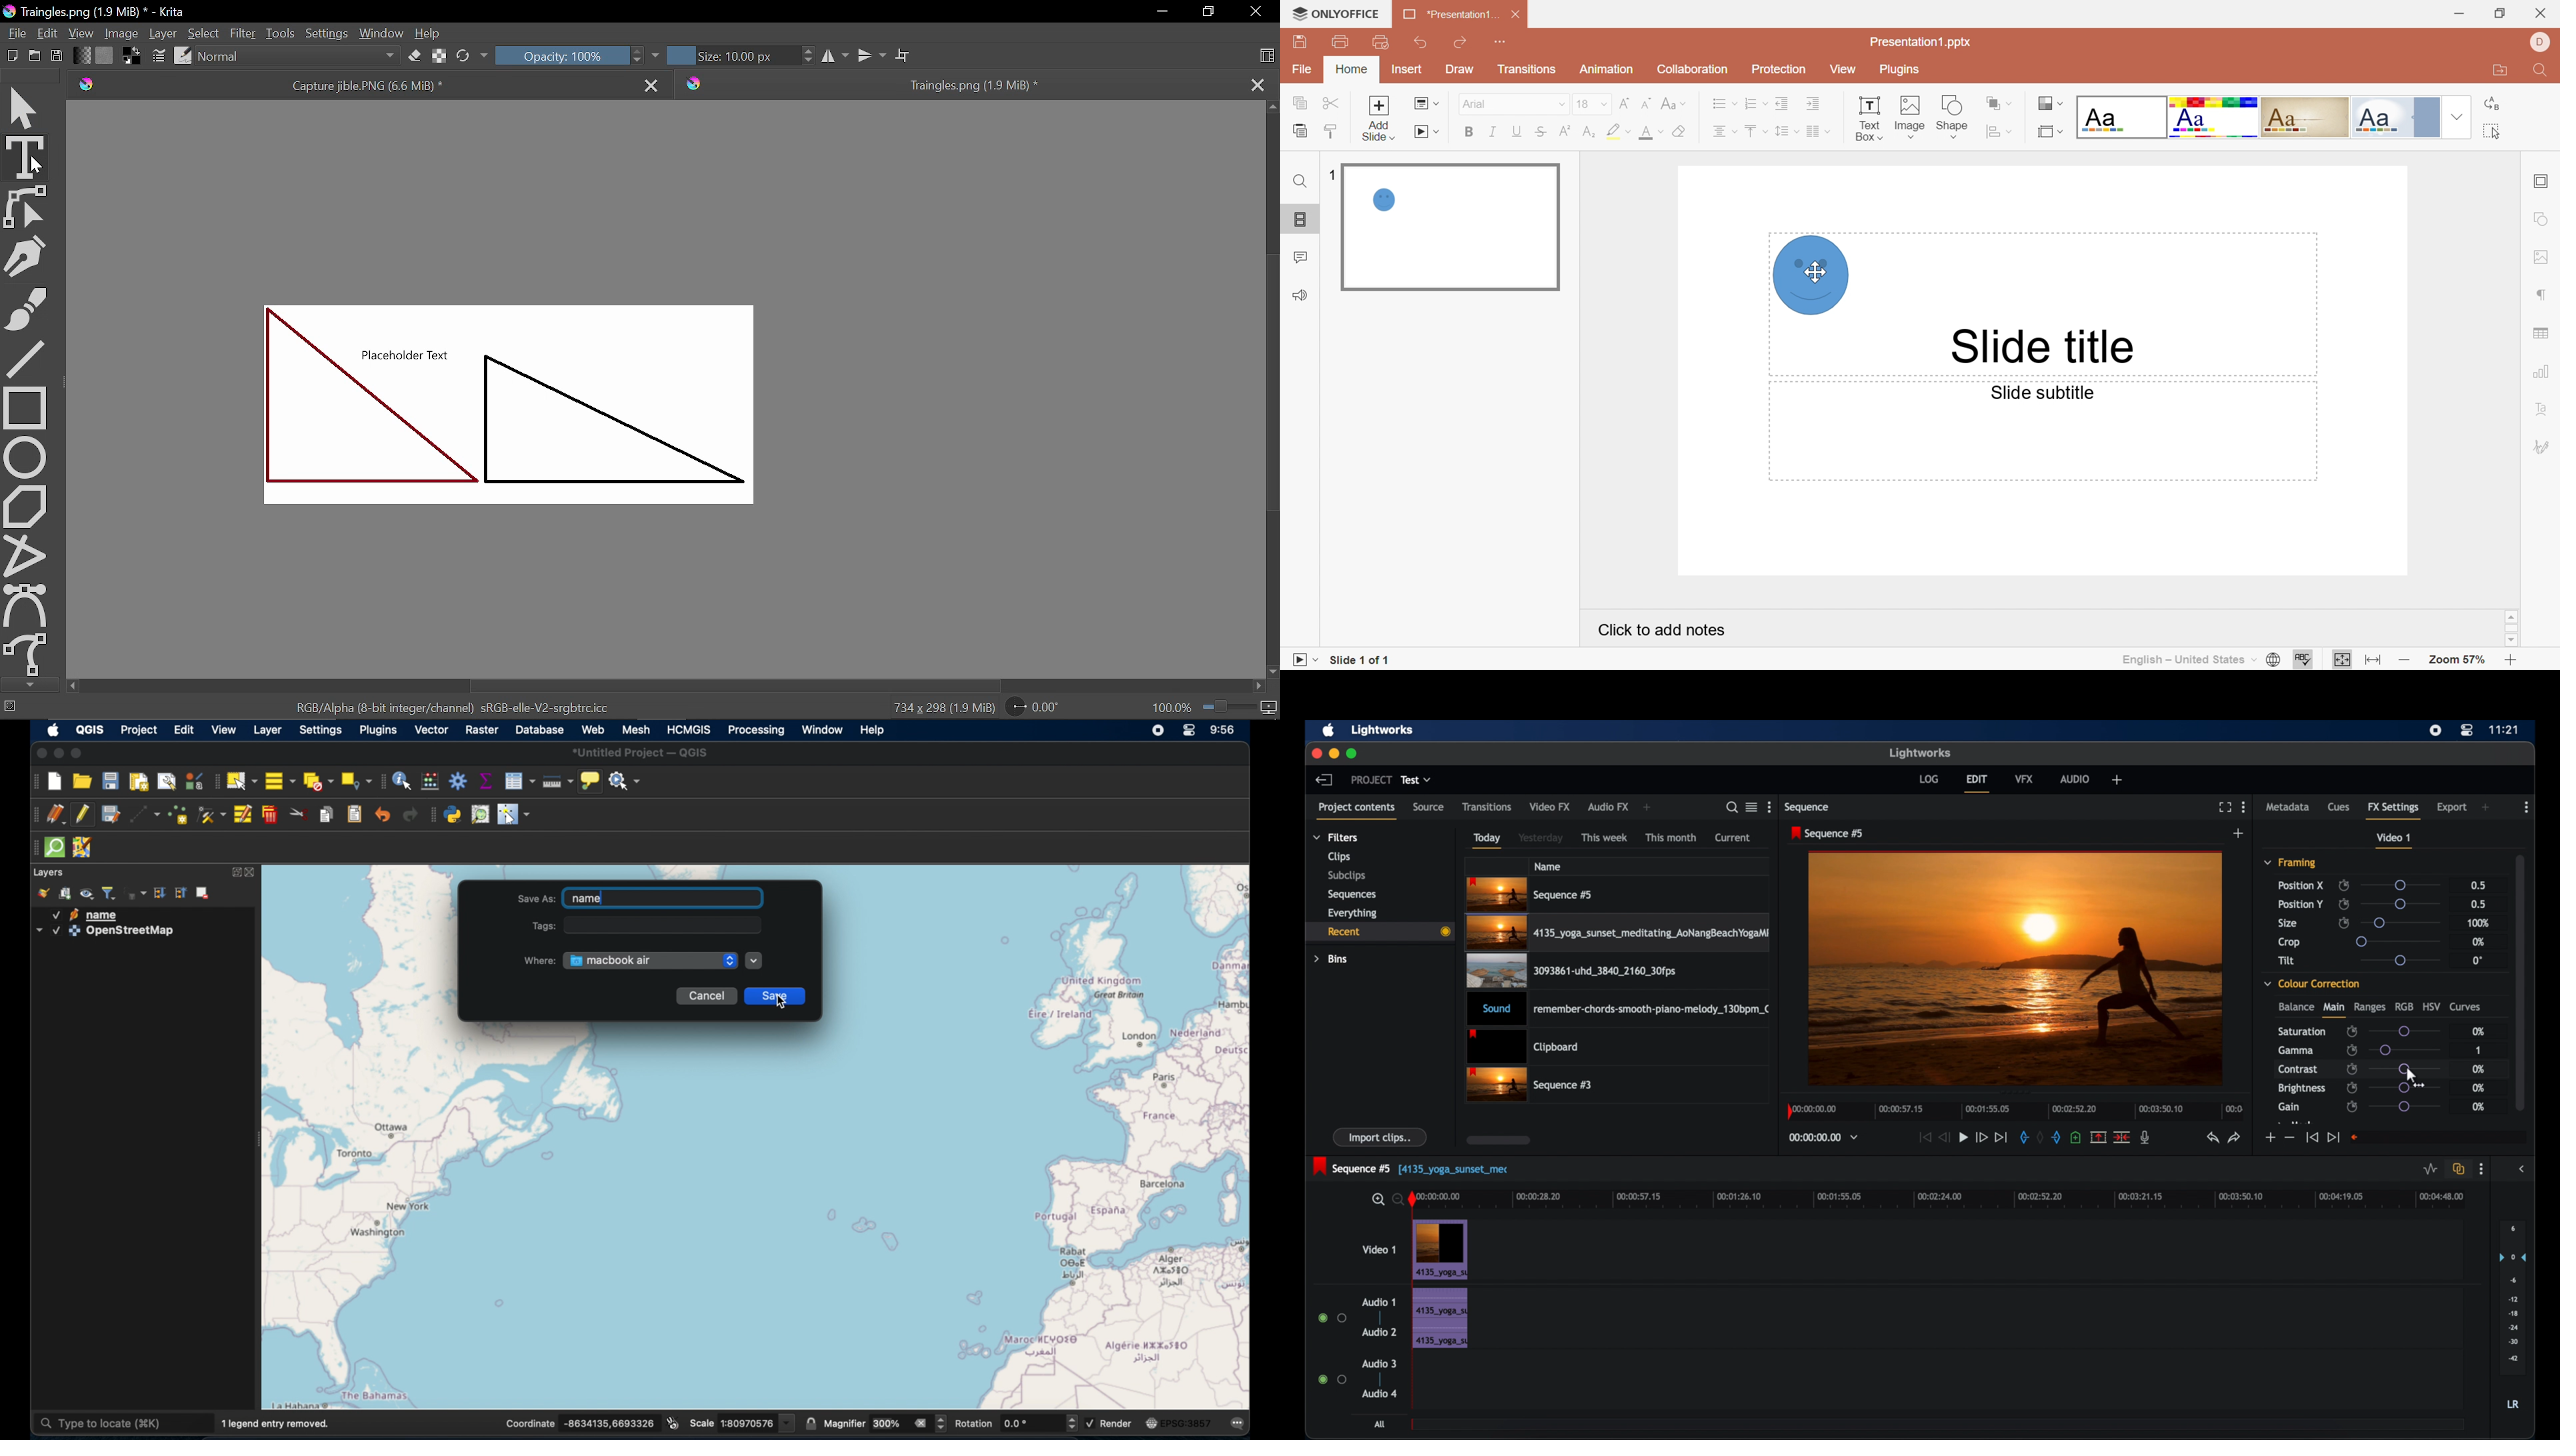 This screenshot has width=2576, height=1456. I want to click on add, so click(1647, 807).